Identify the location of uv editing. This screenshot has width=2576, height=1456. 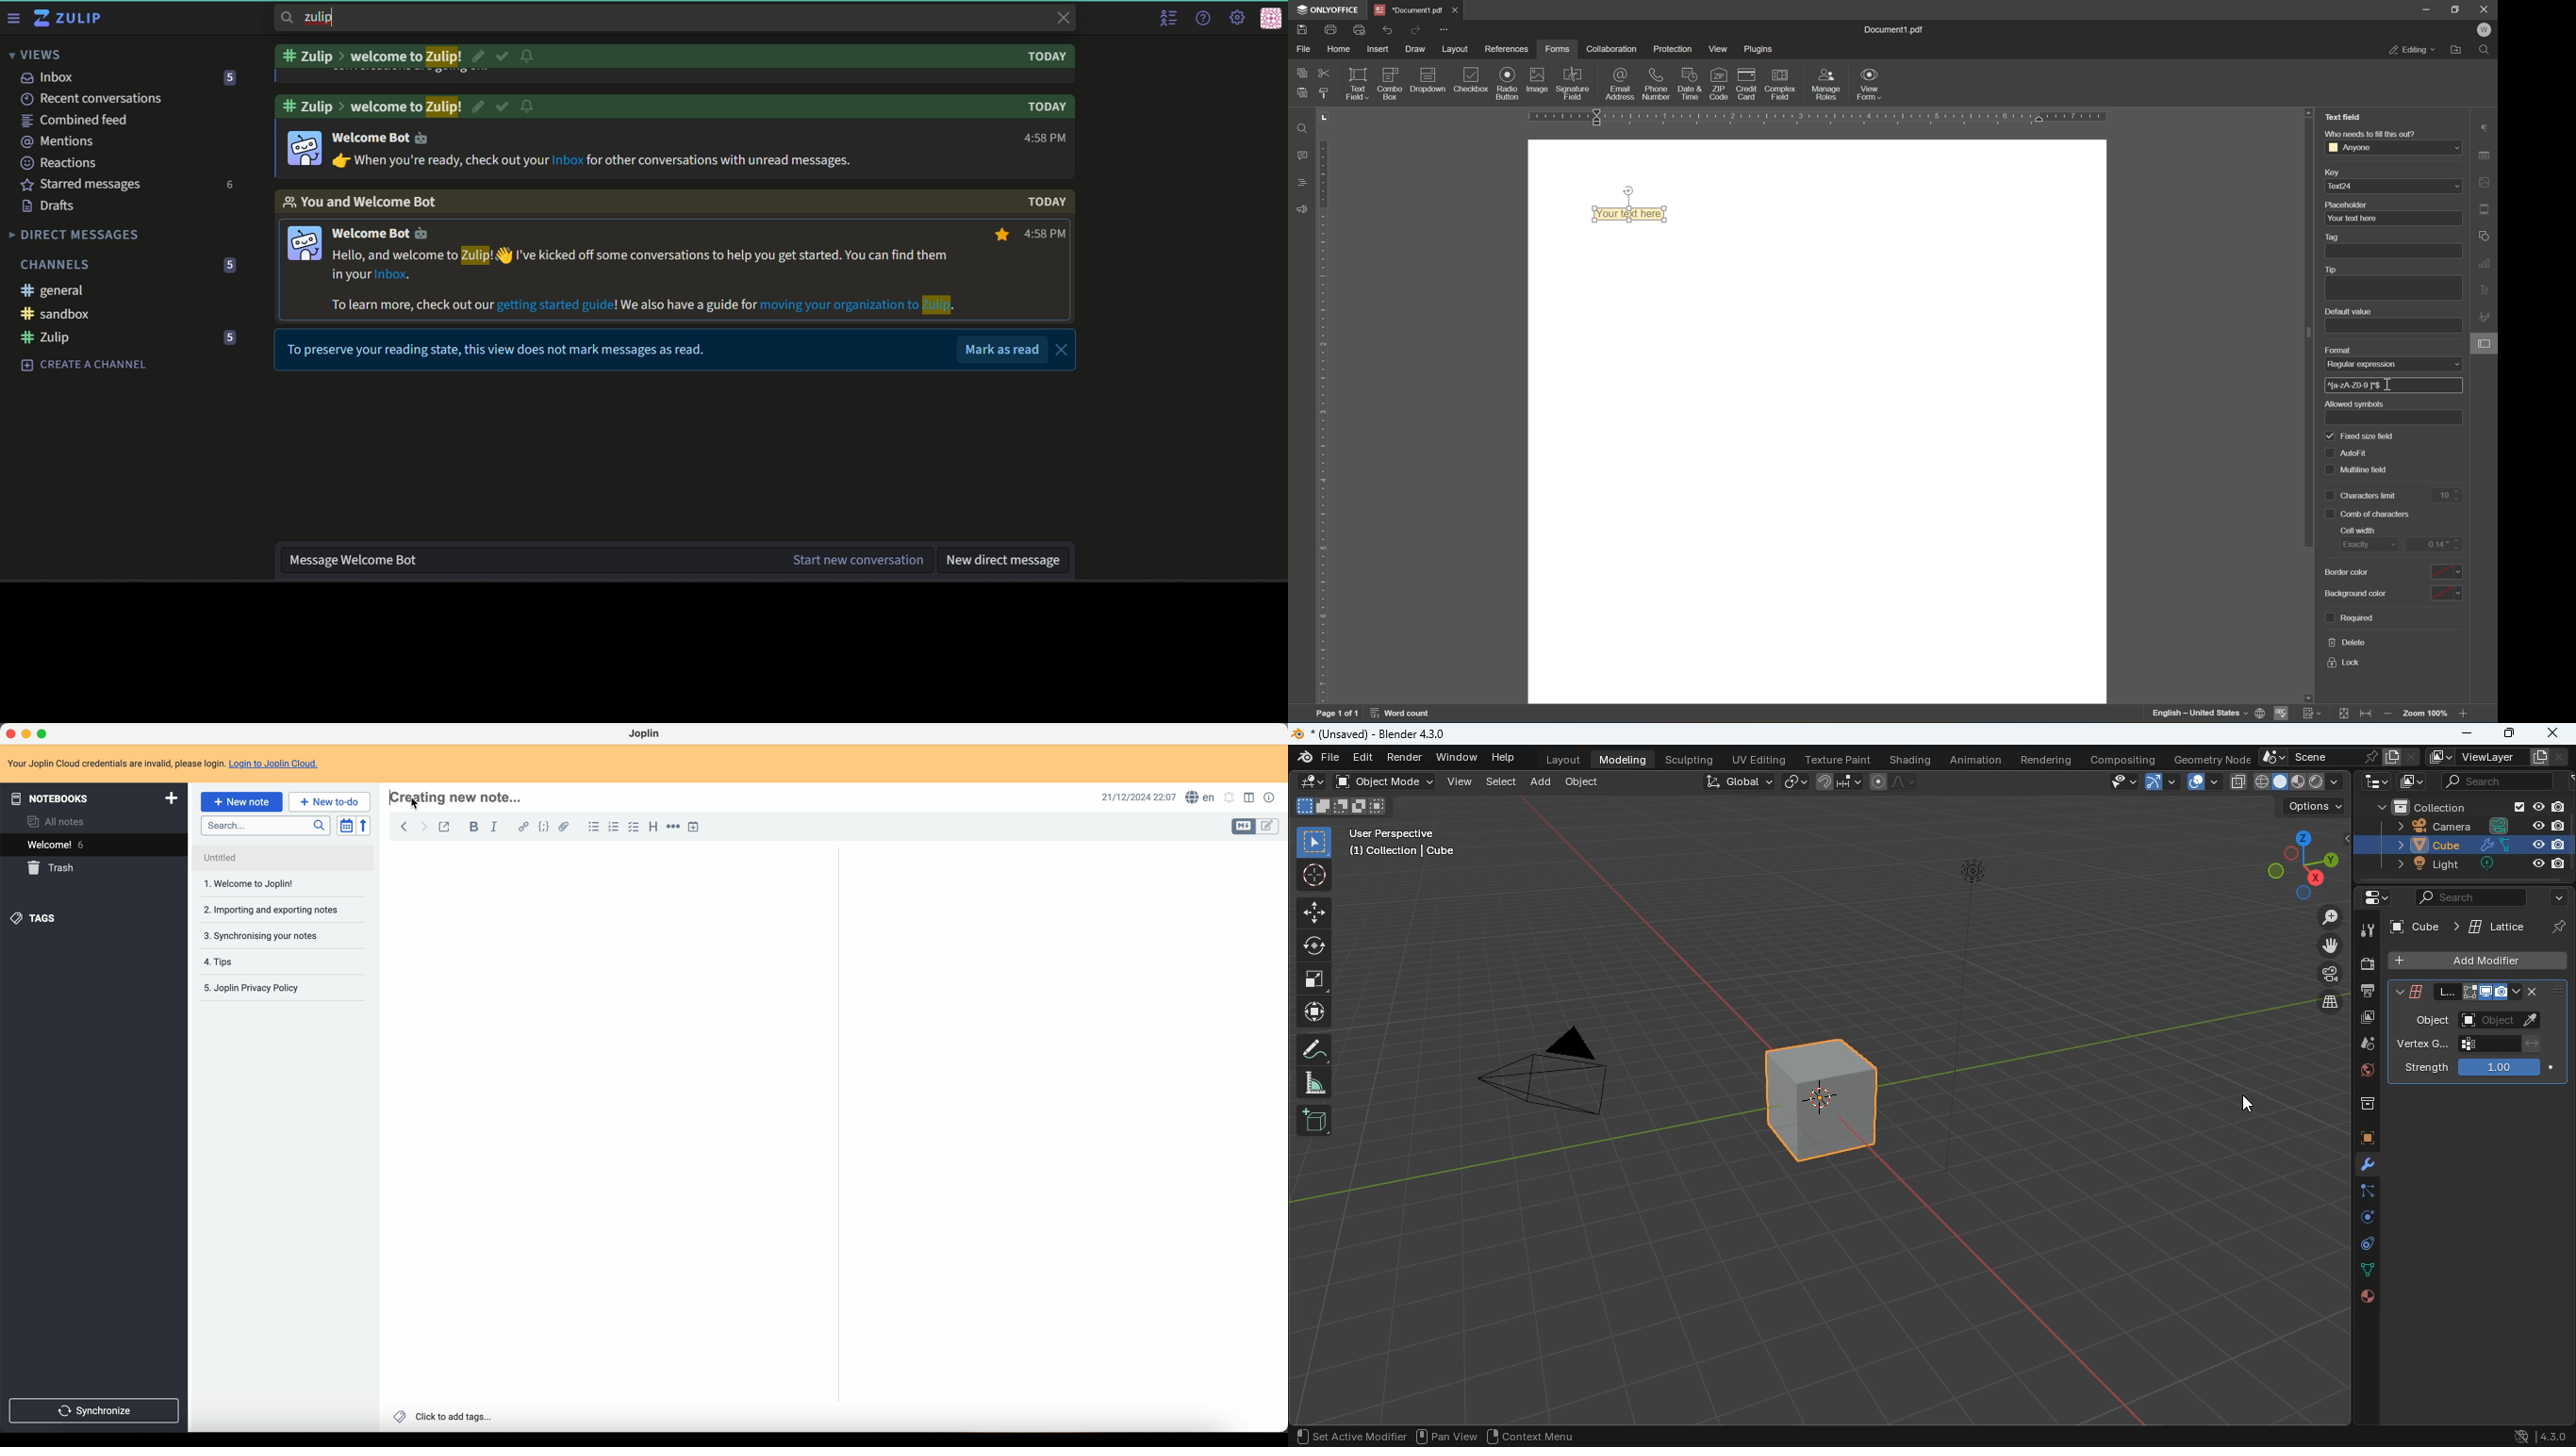
(1759, 758).